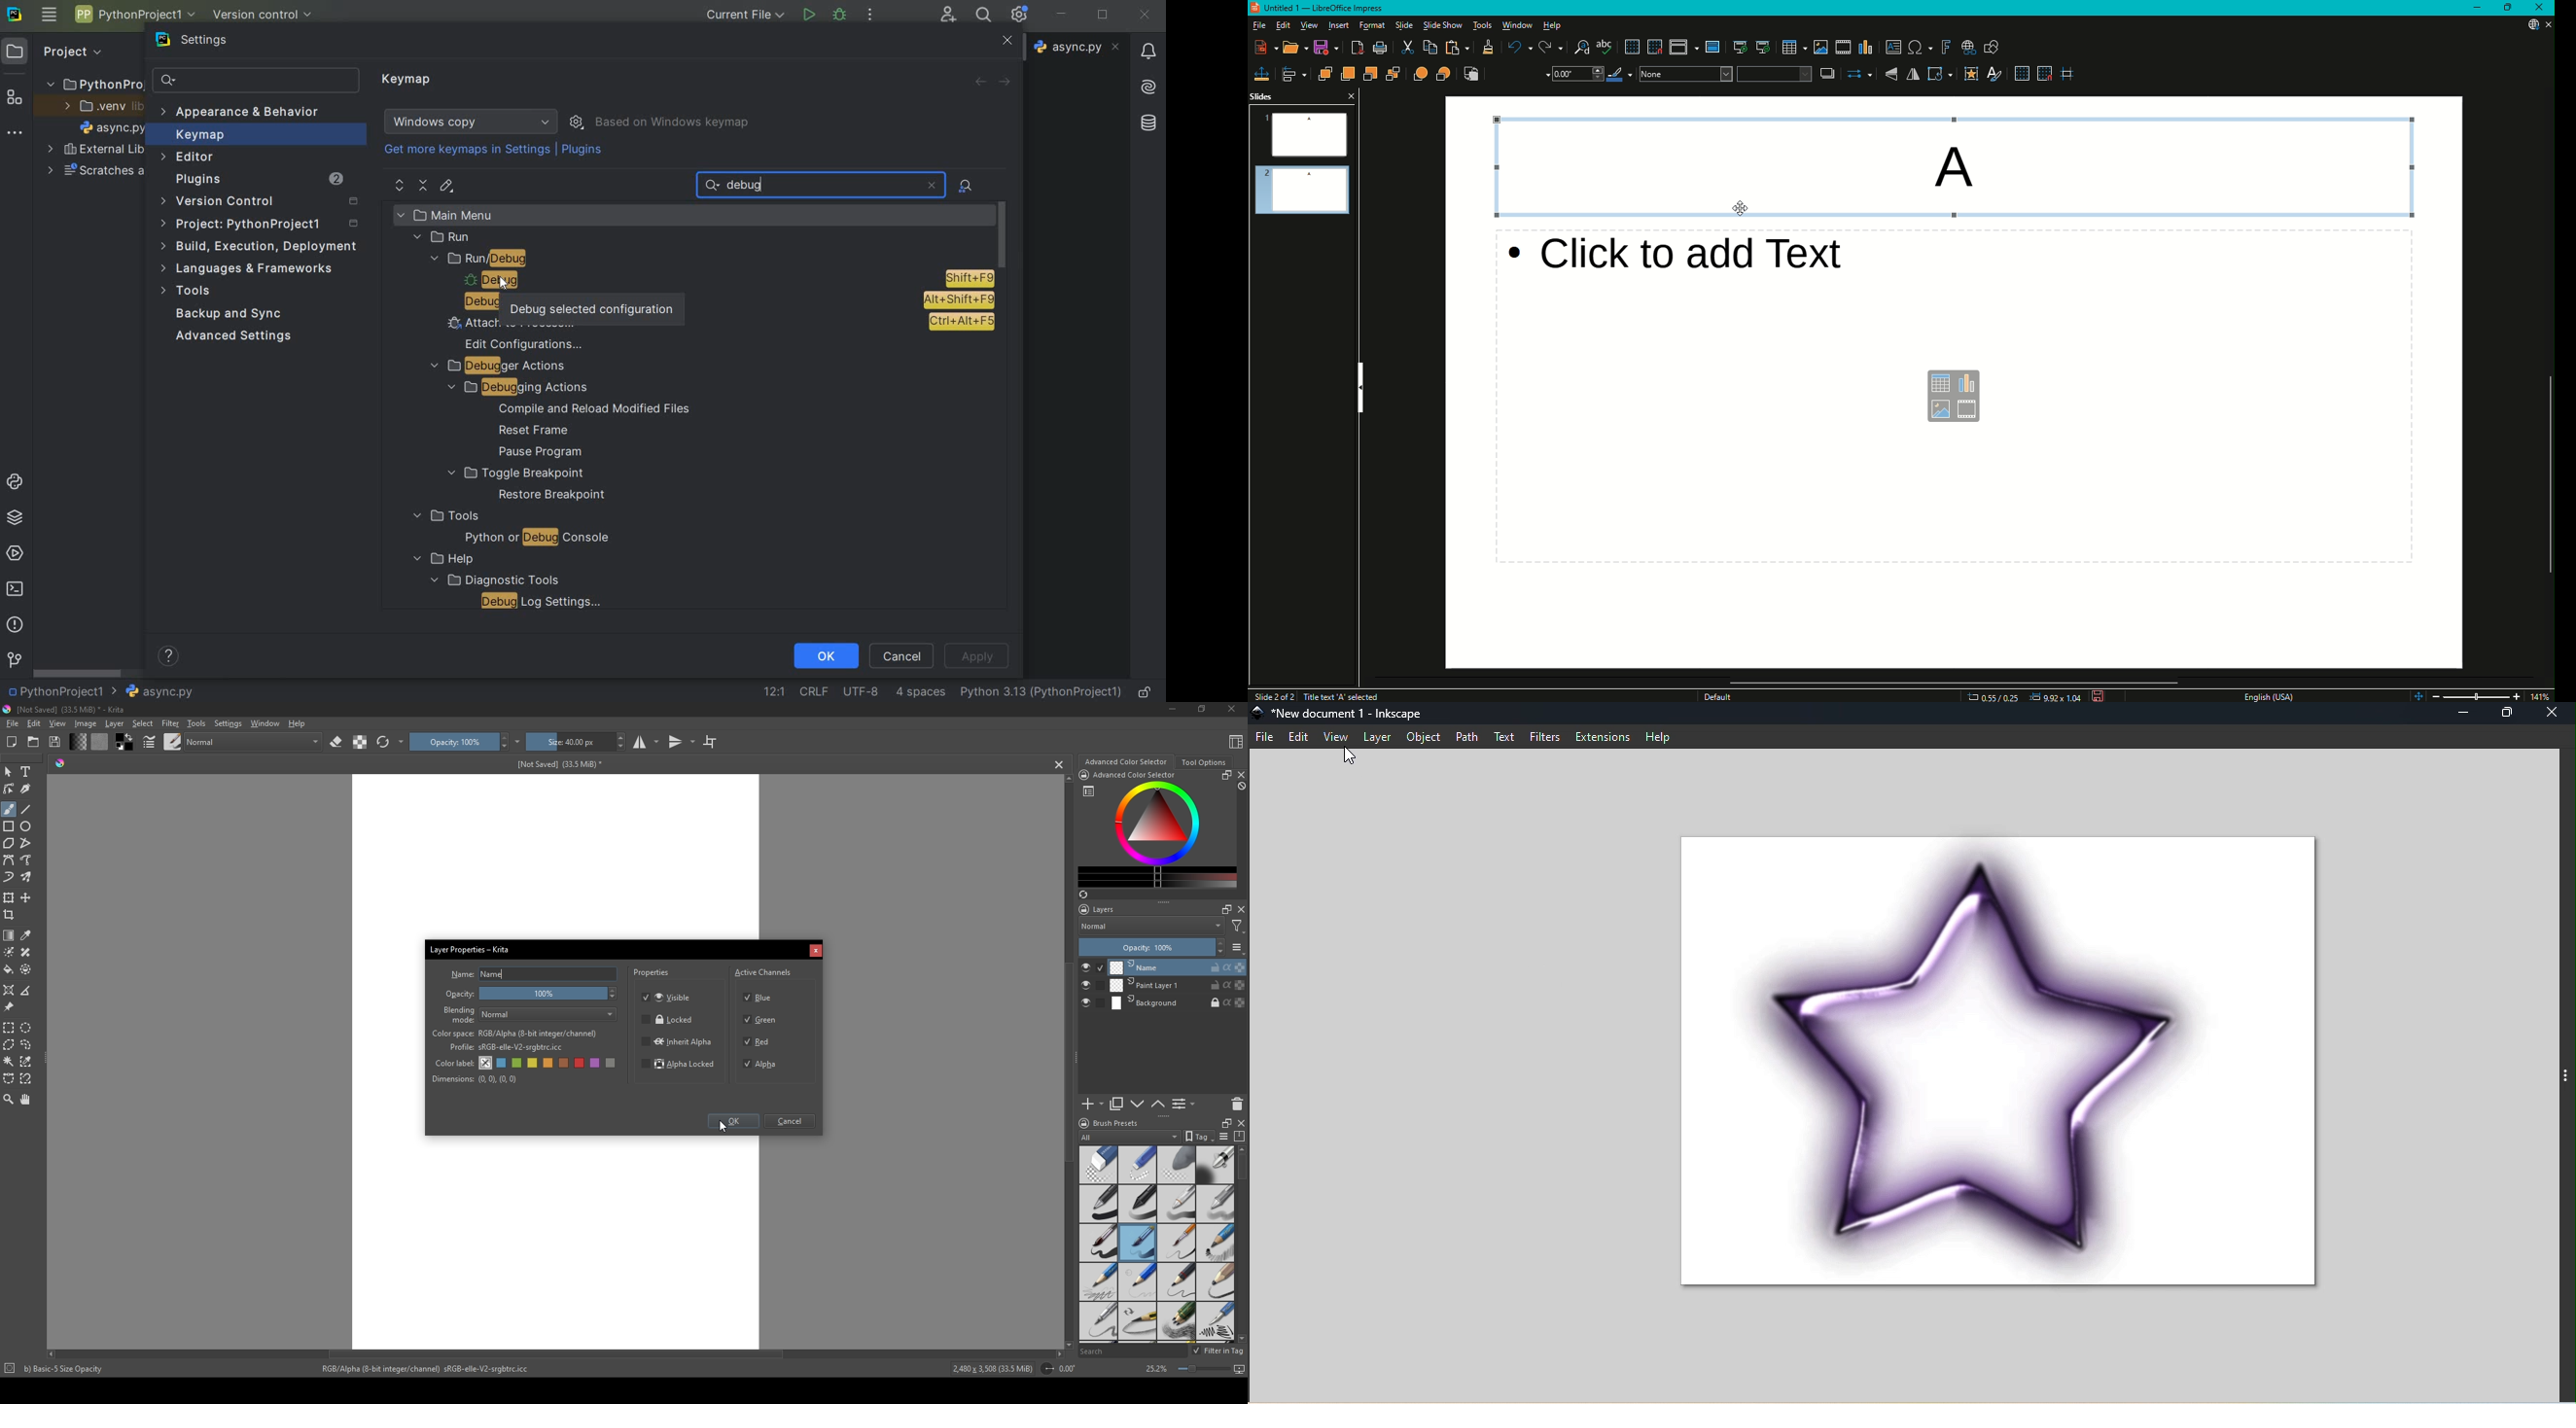  I want to click on no color, so click(486, 1063).